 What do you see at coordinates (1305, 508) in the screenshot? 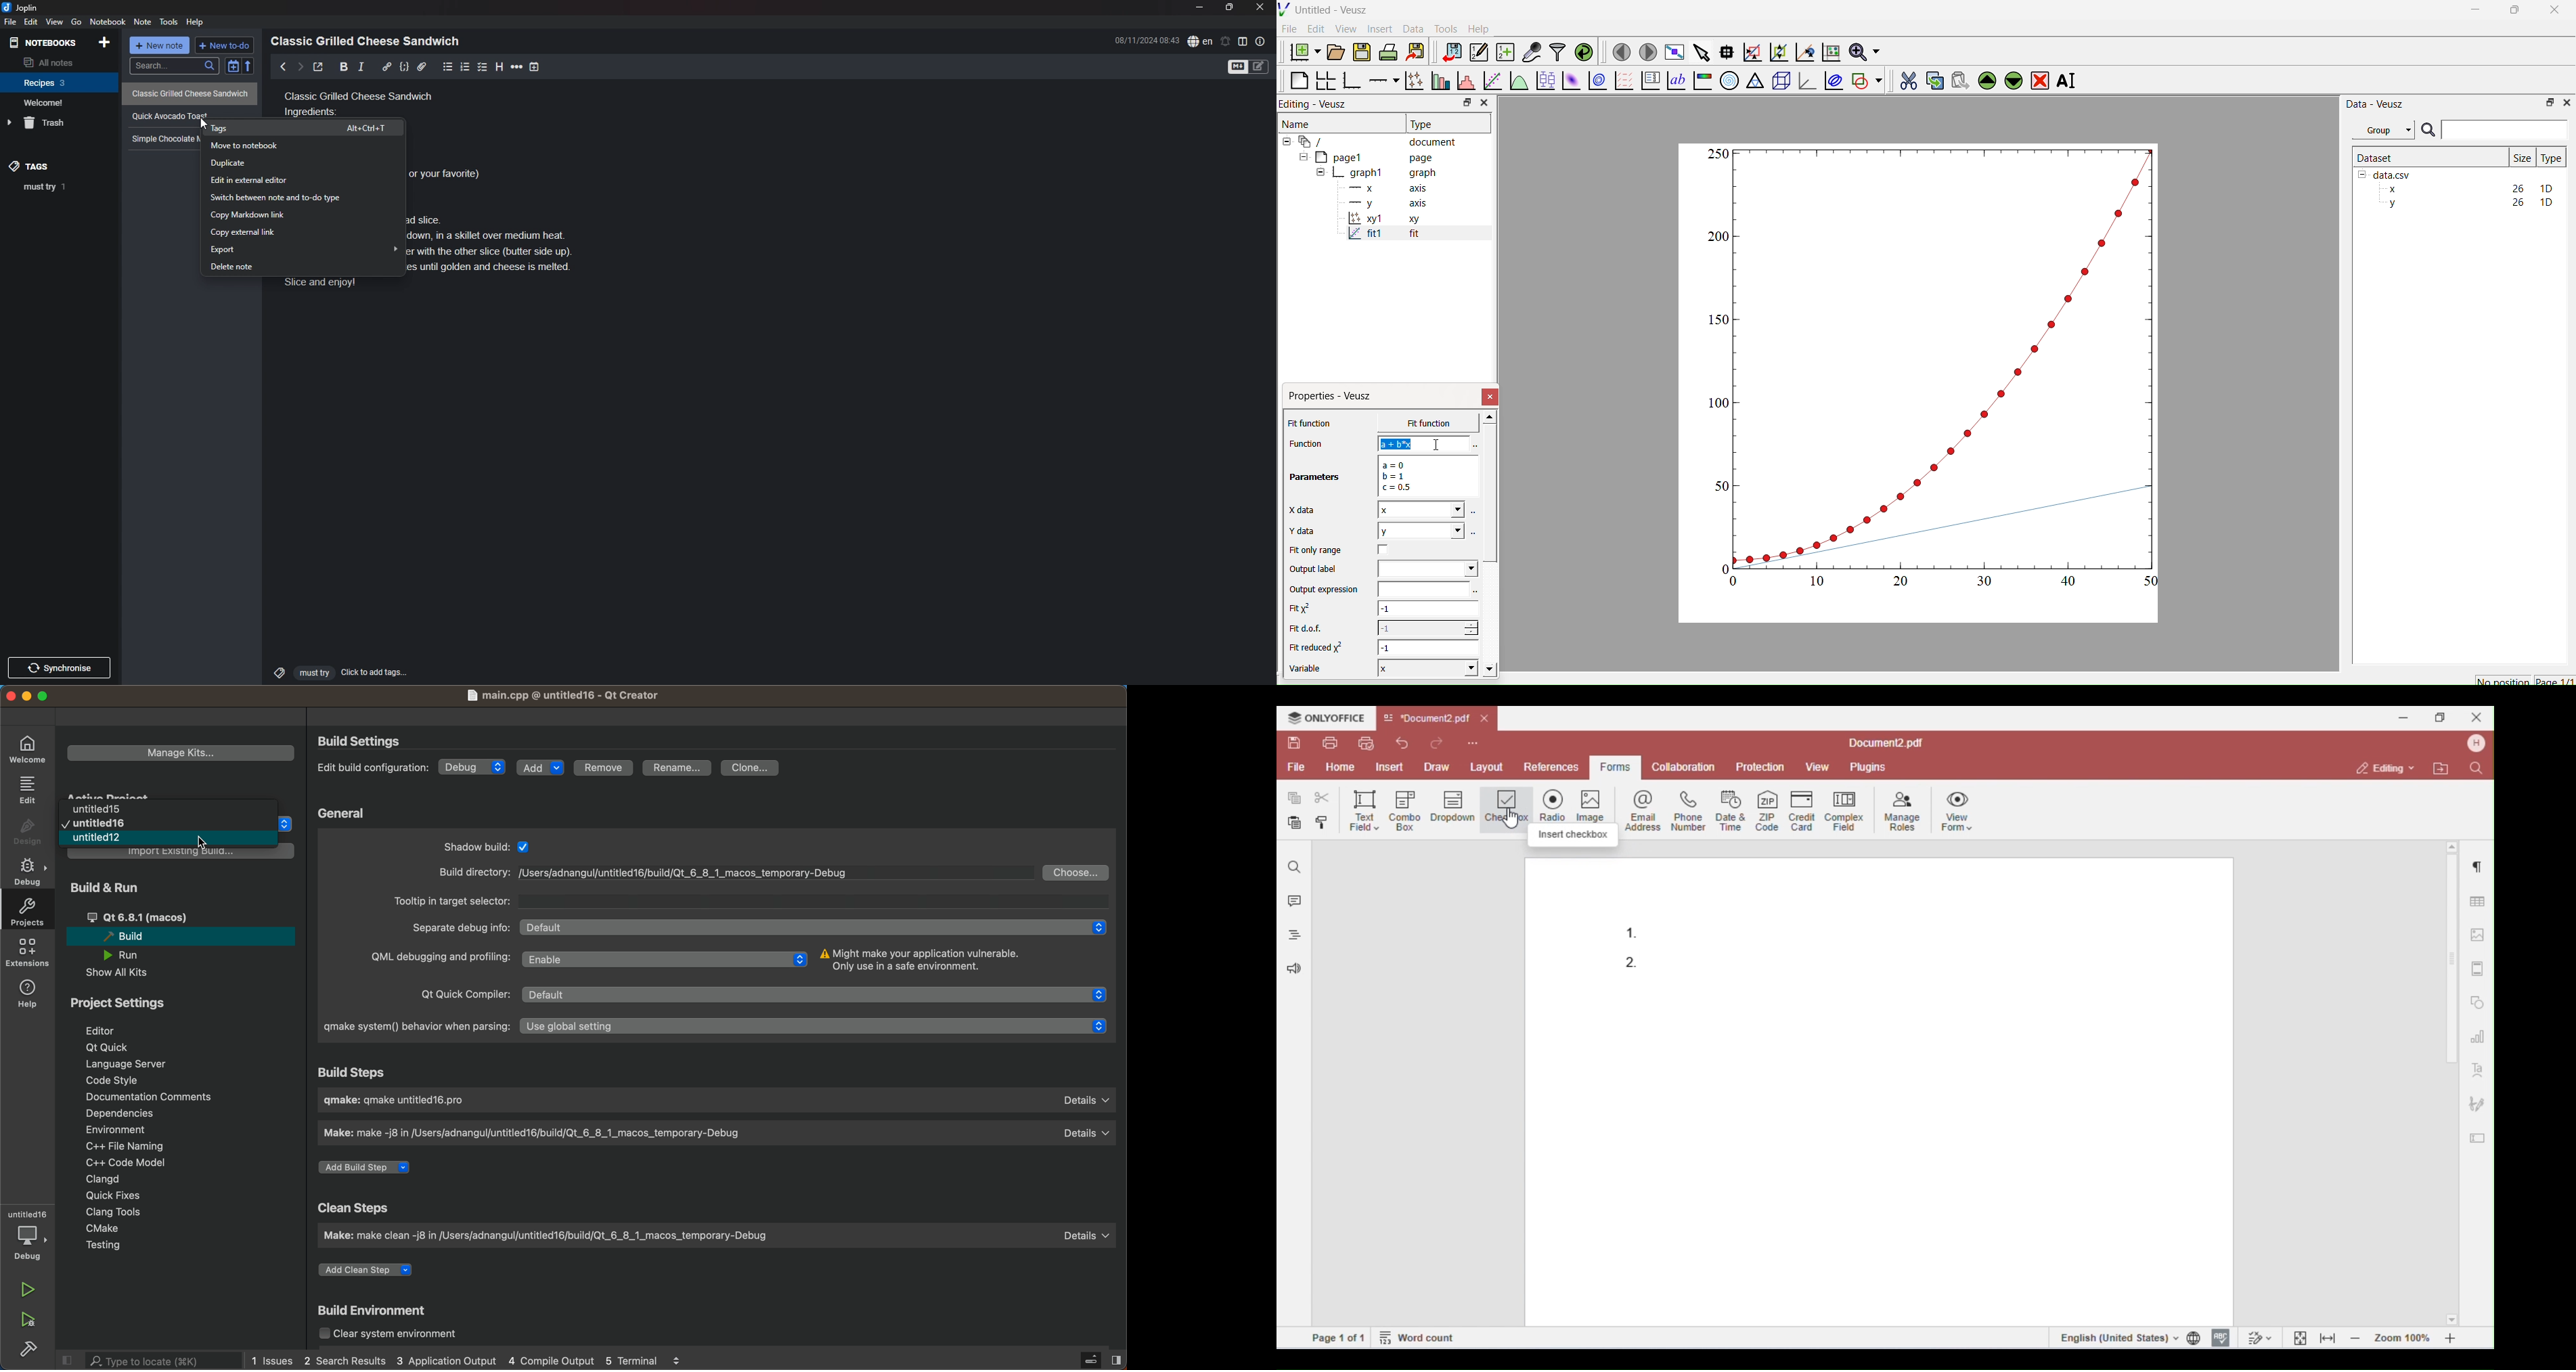
I see `X data` at bounding box center [1305, 508].